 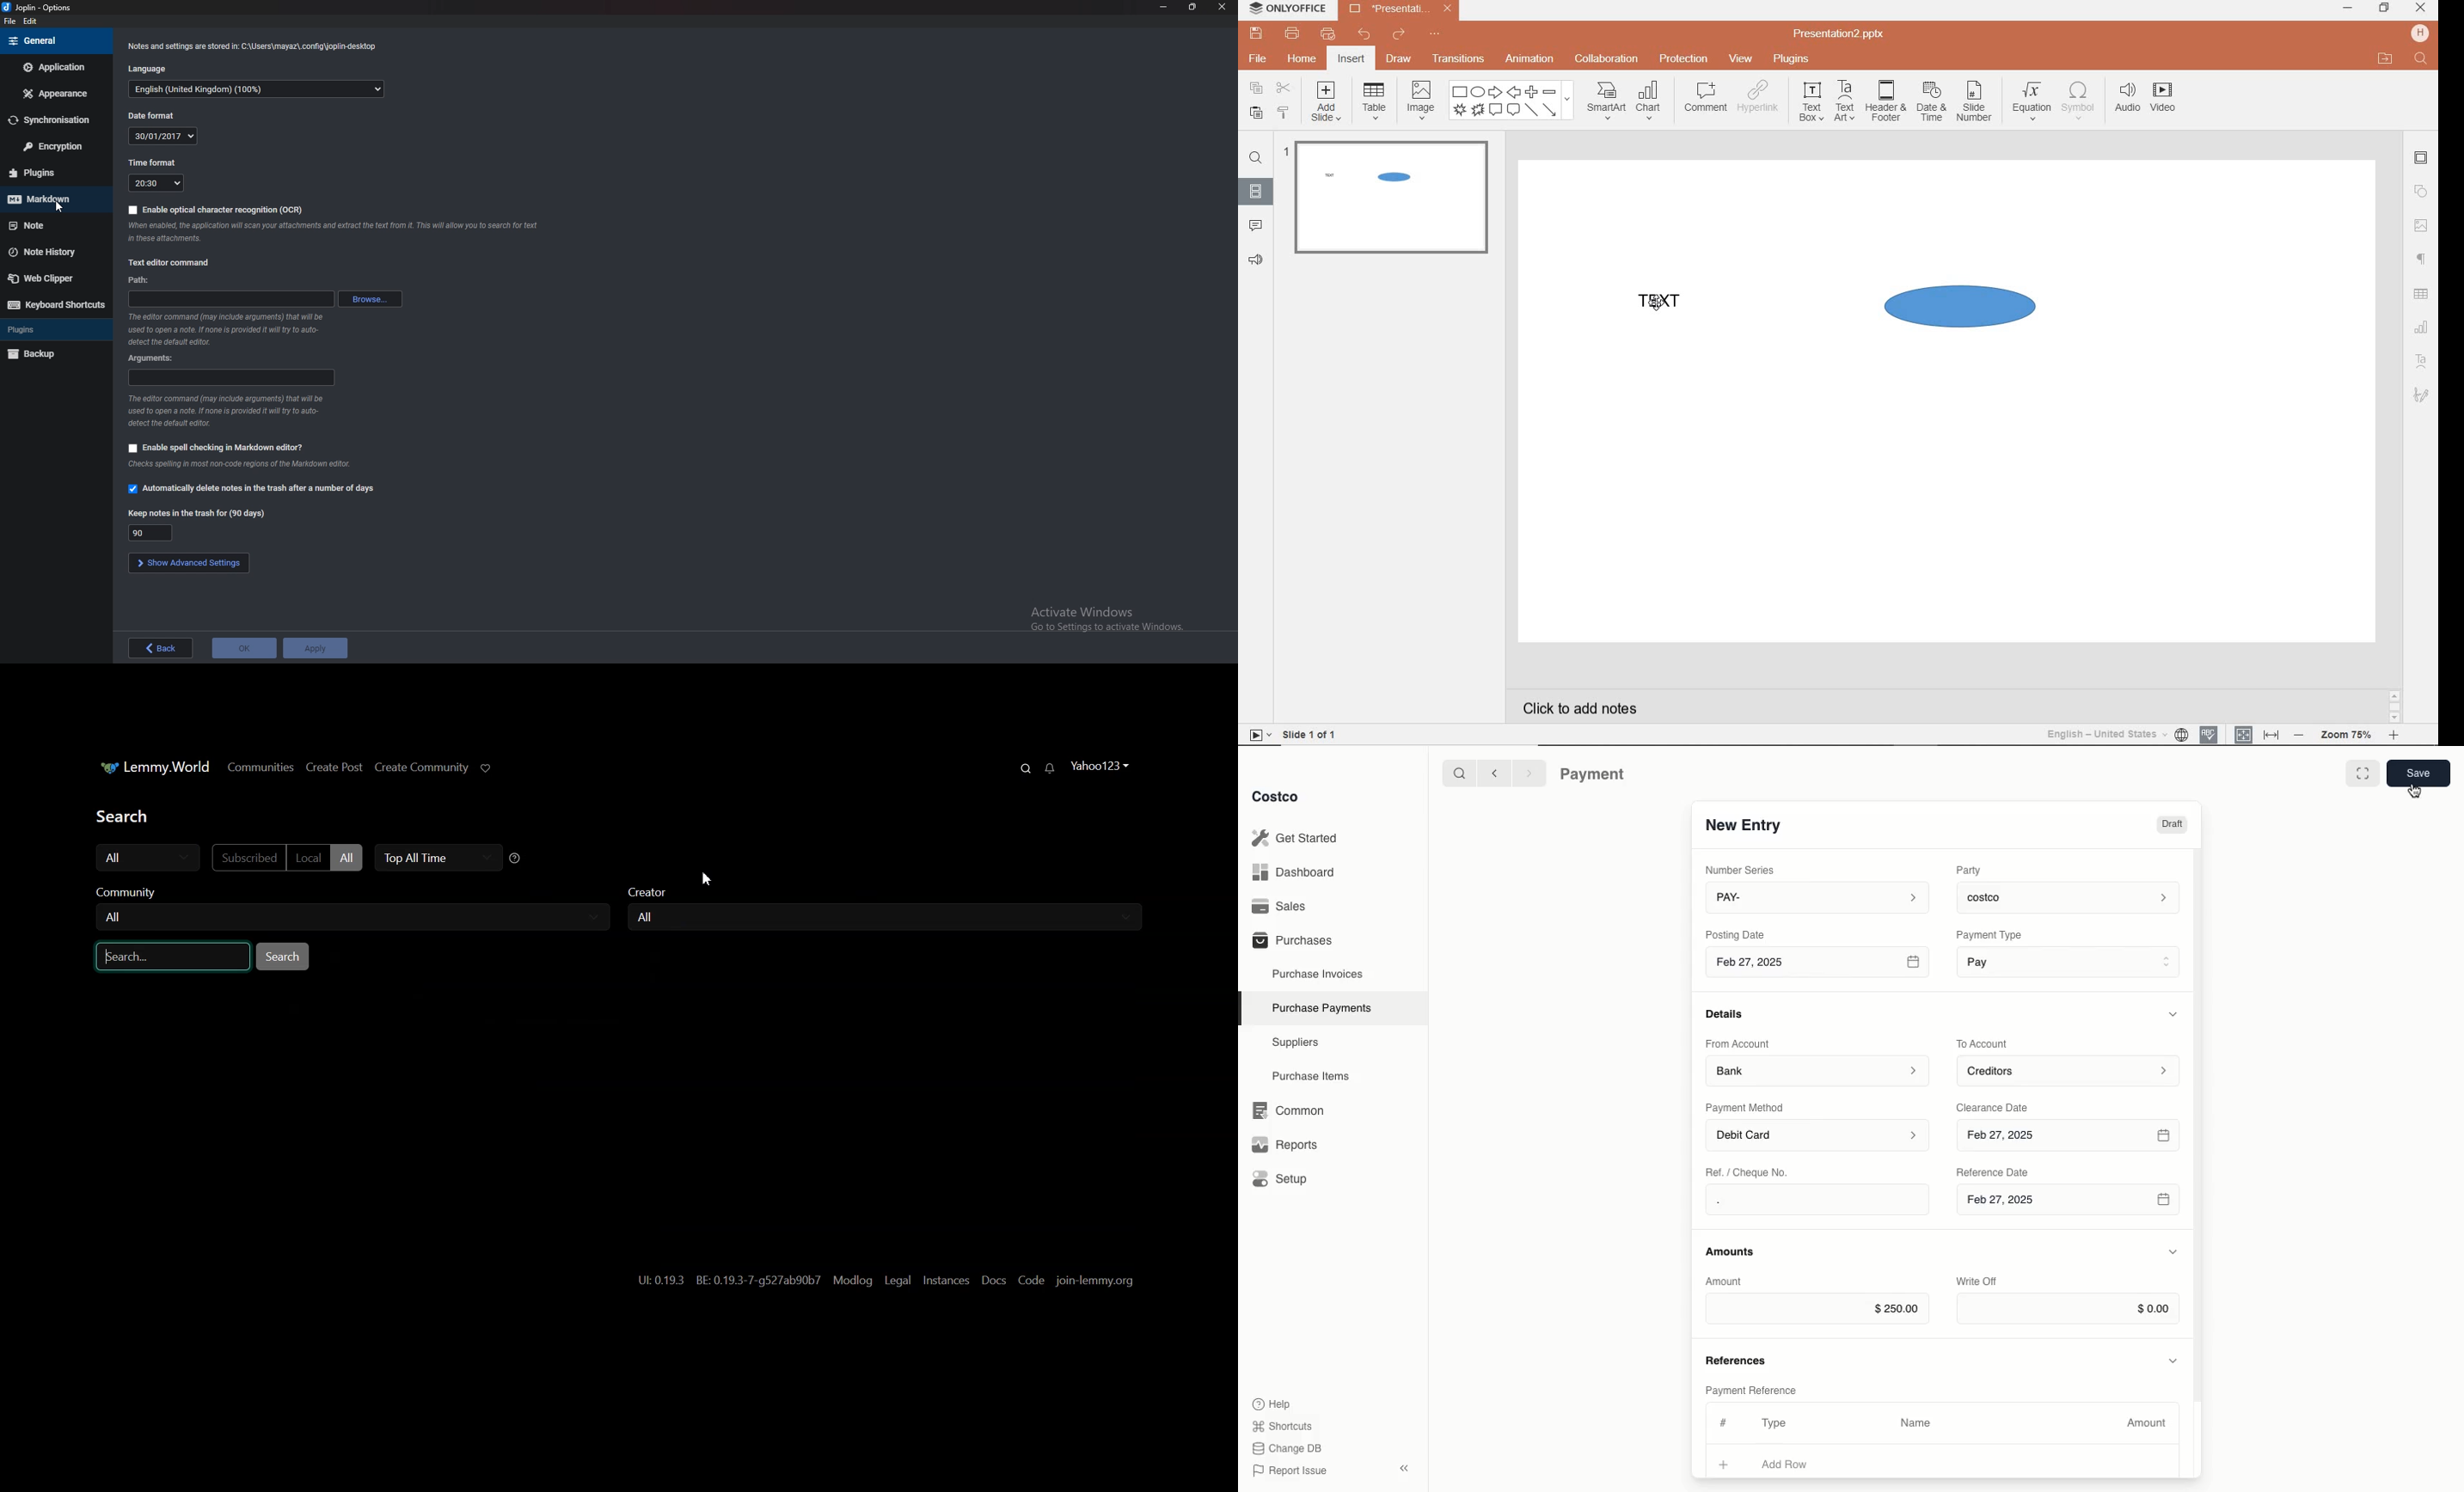 I want to click on All, so click(x=347, y=858).